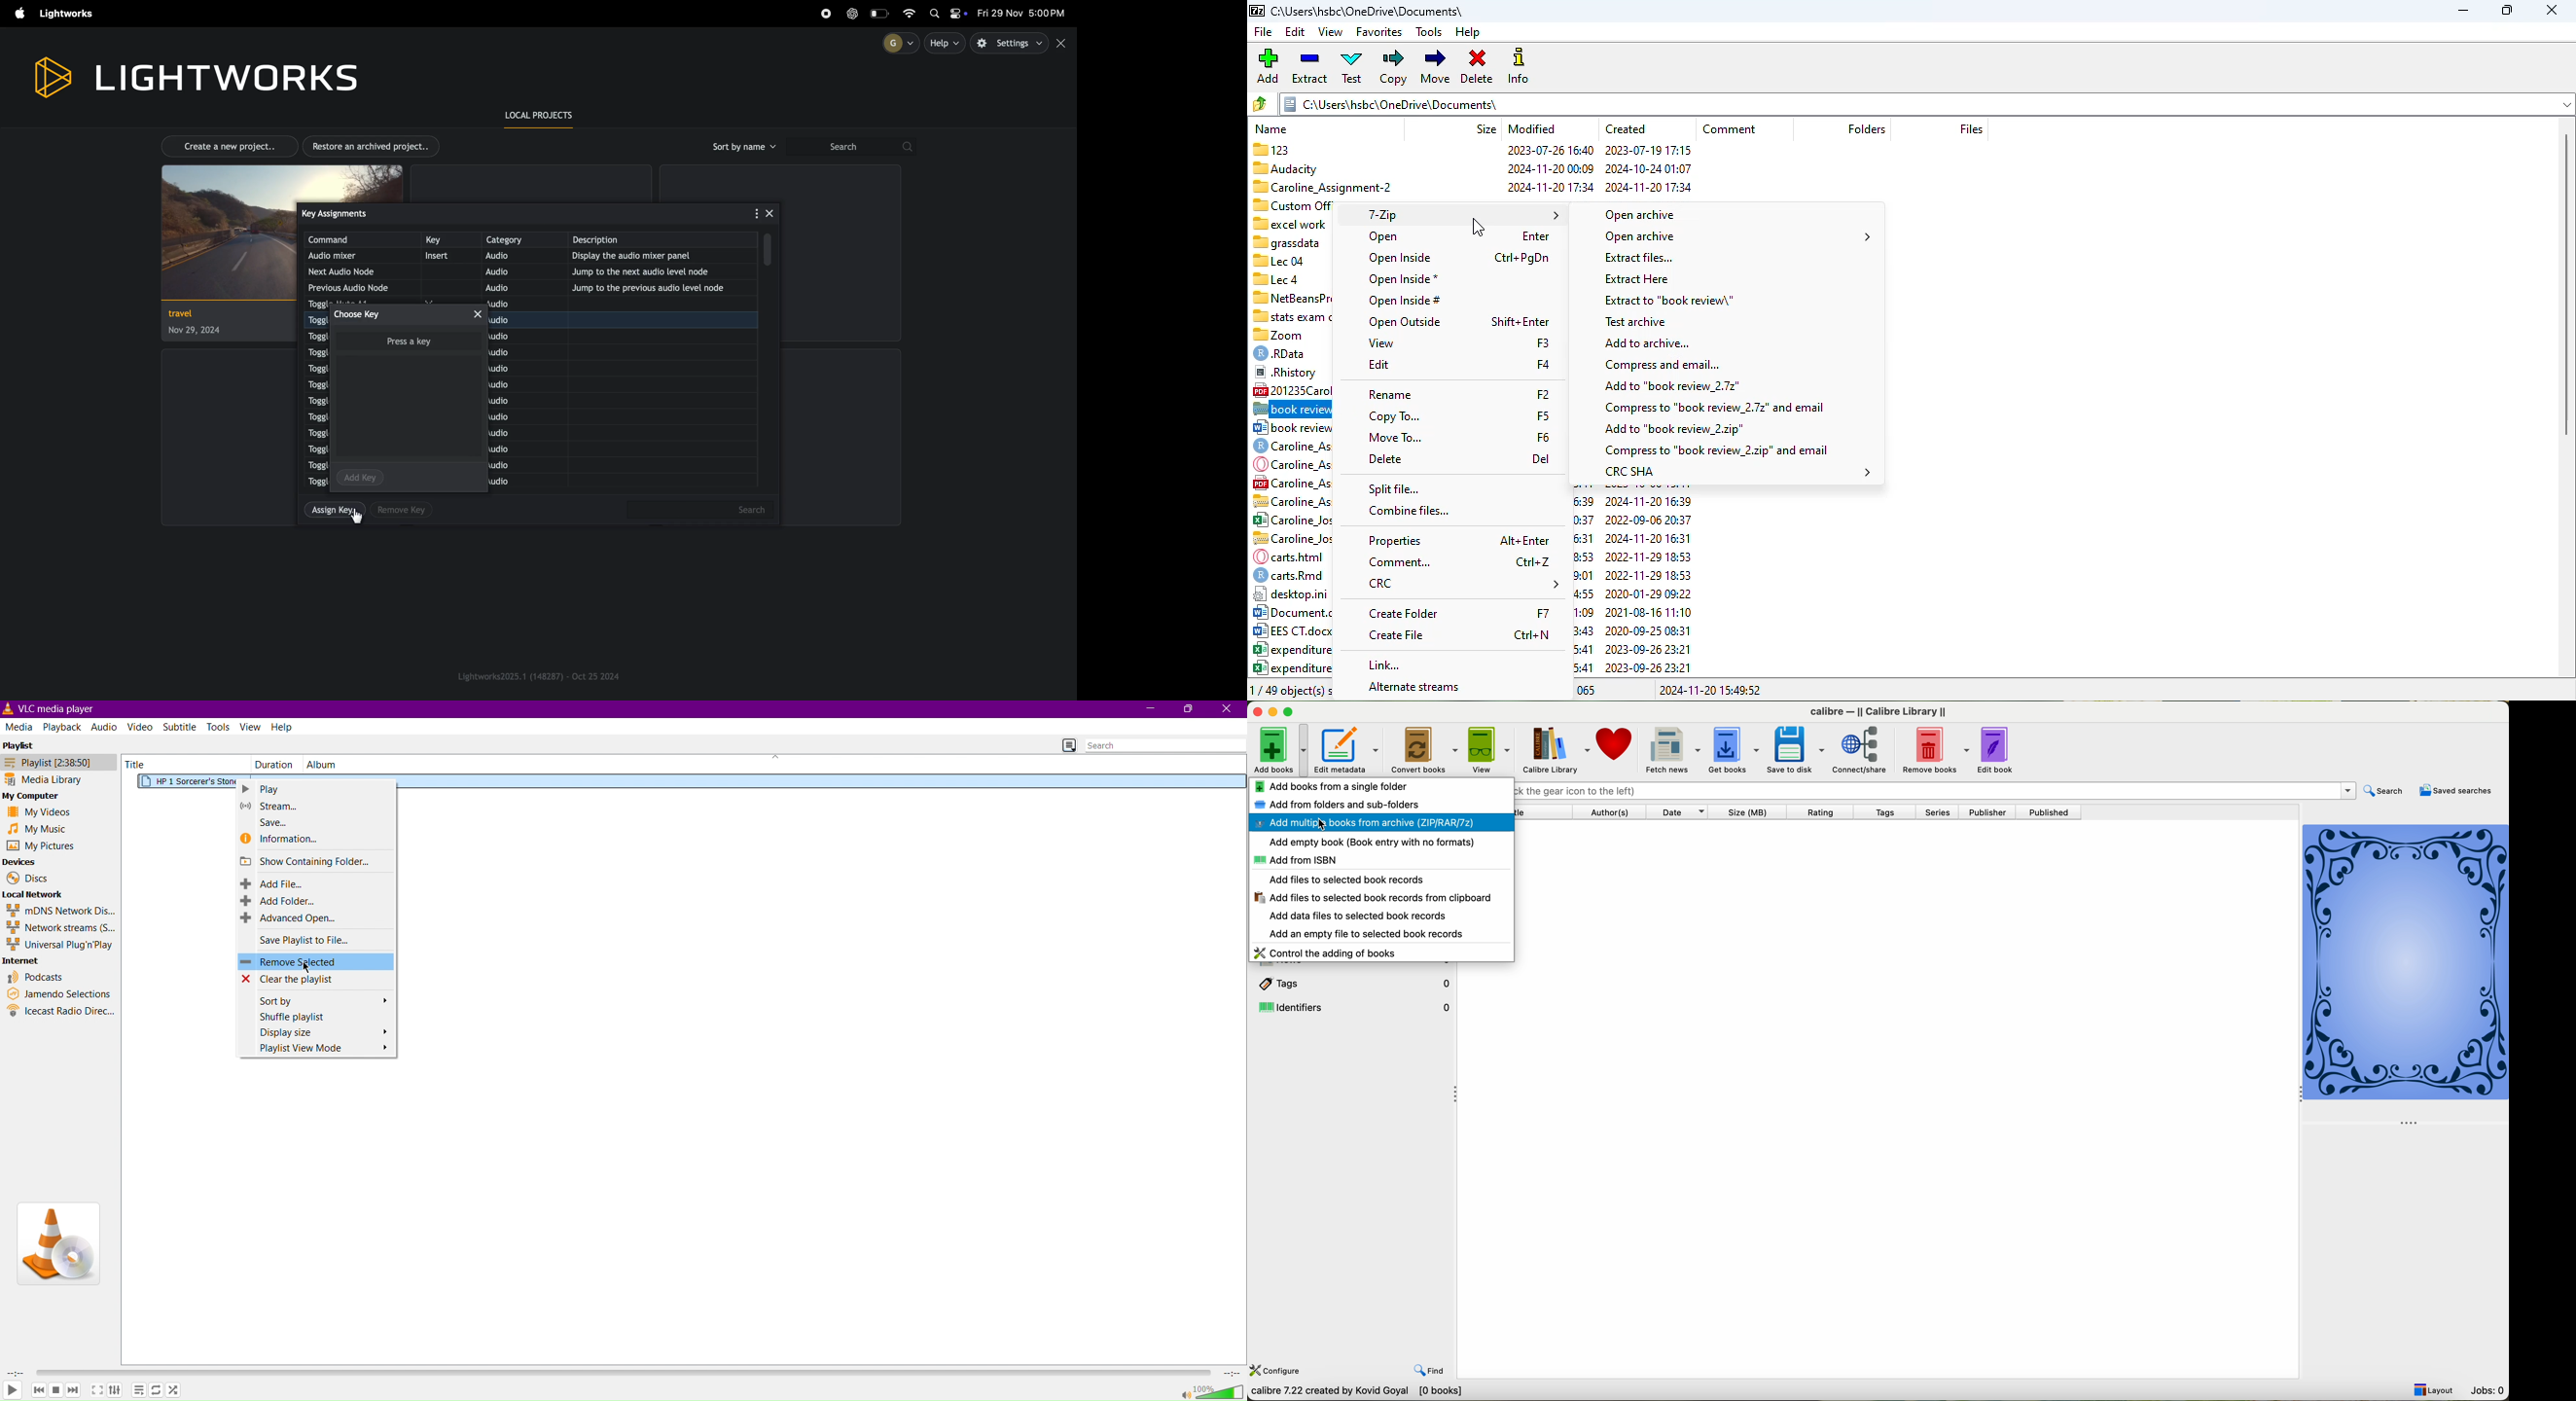 This screenshot has width=2576, height=1428. Describe the element at coordinates (1460, 214) in the screenshot. I see `7-Zip` at that location.